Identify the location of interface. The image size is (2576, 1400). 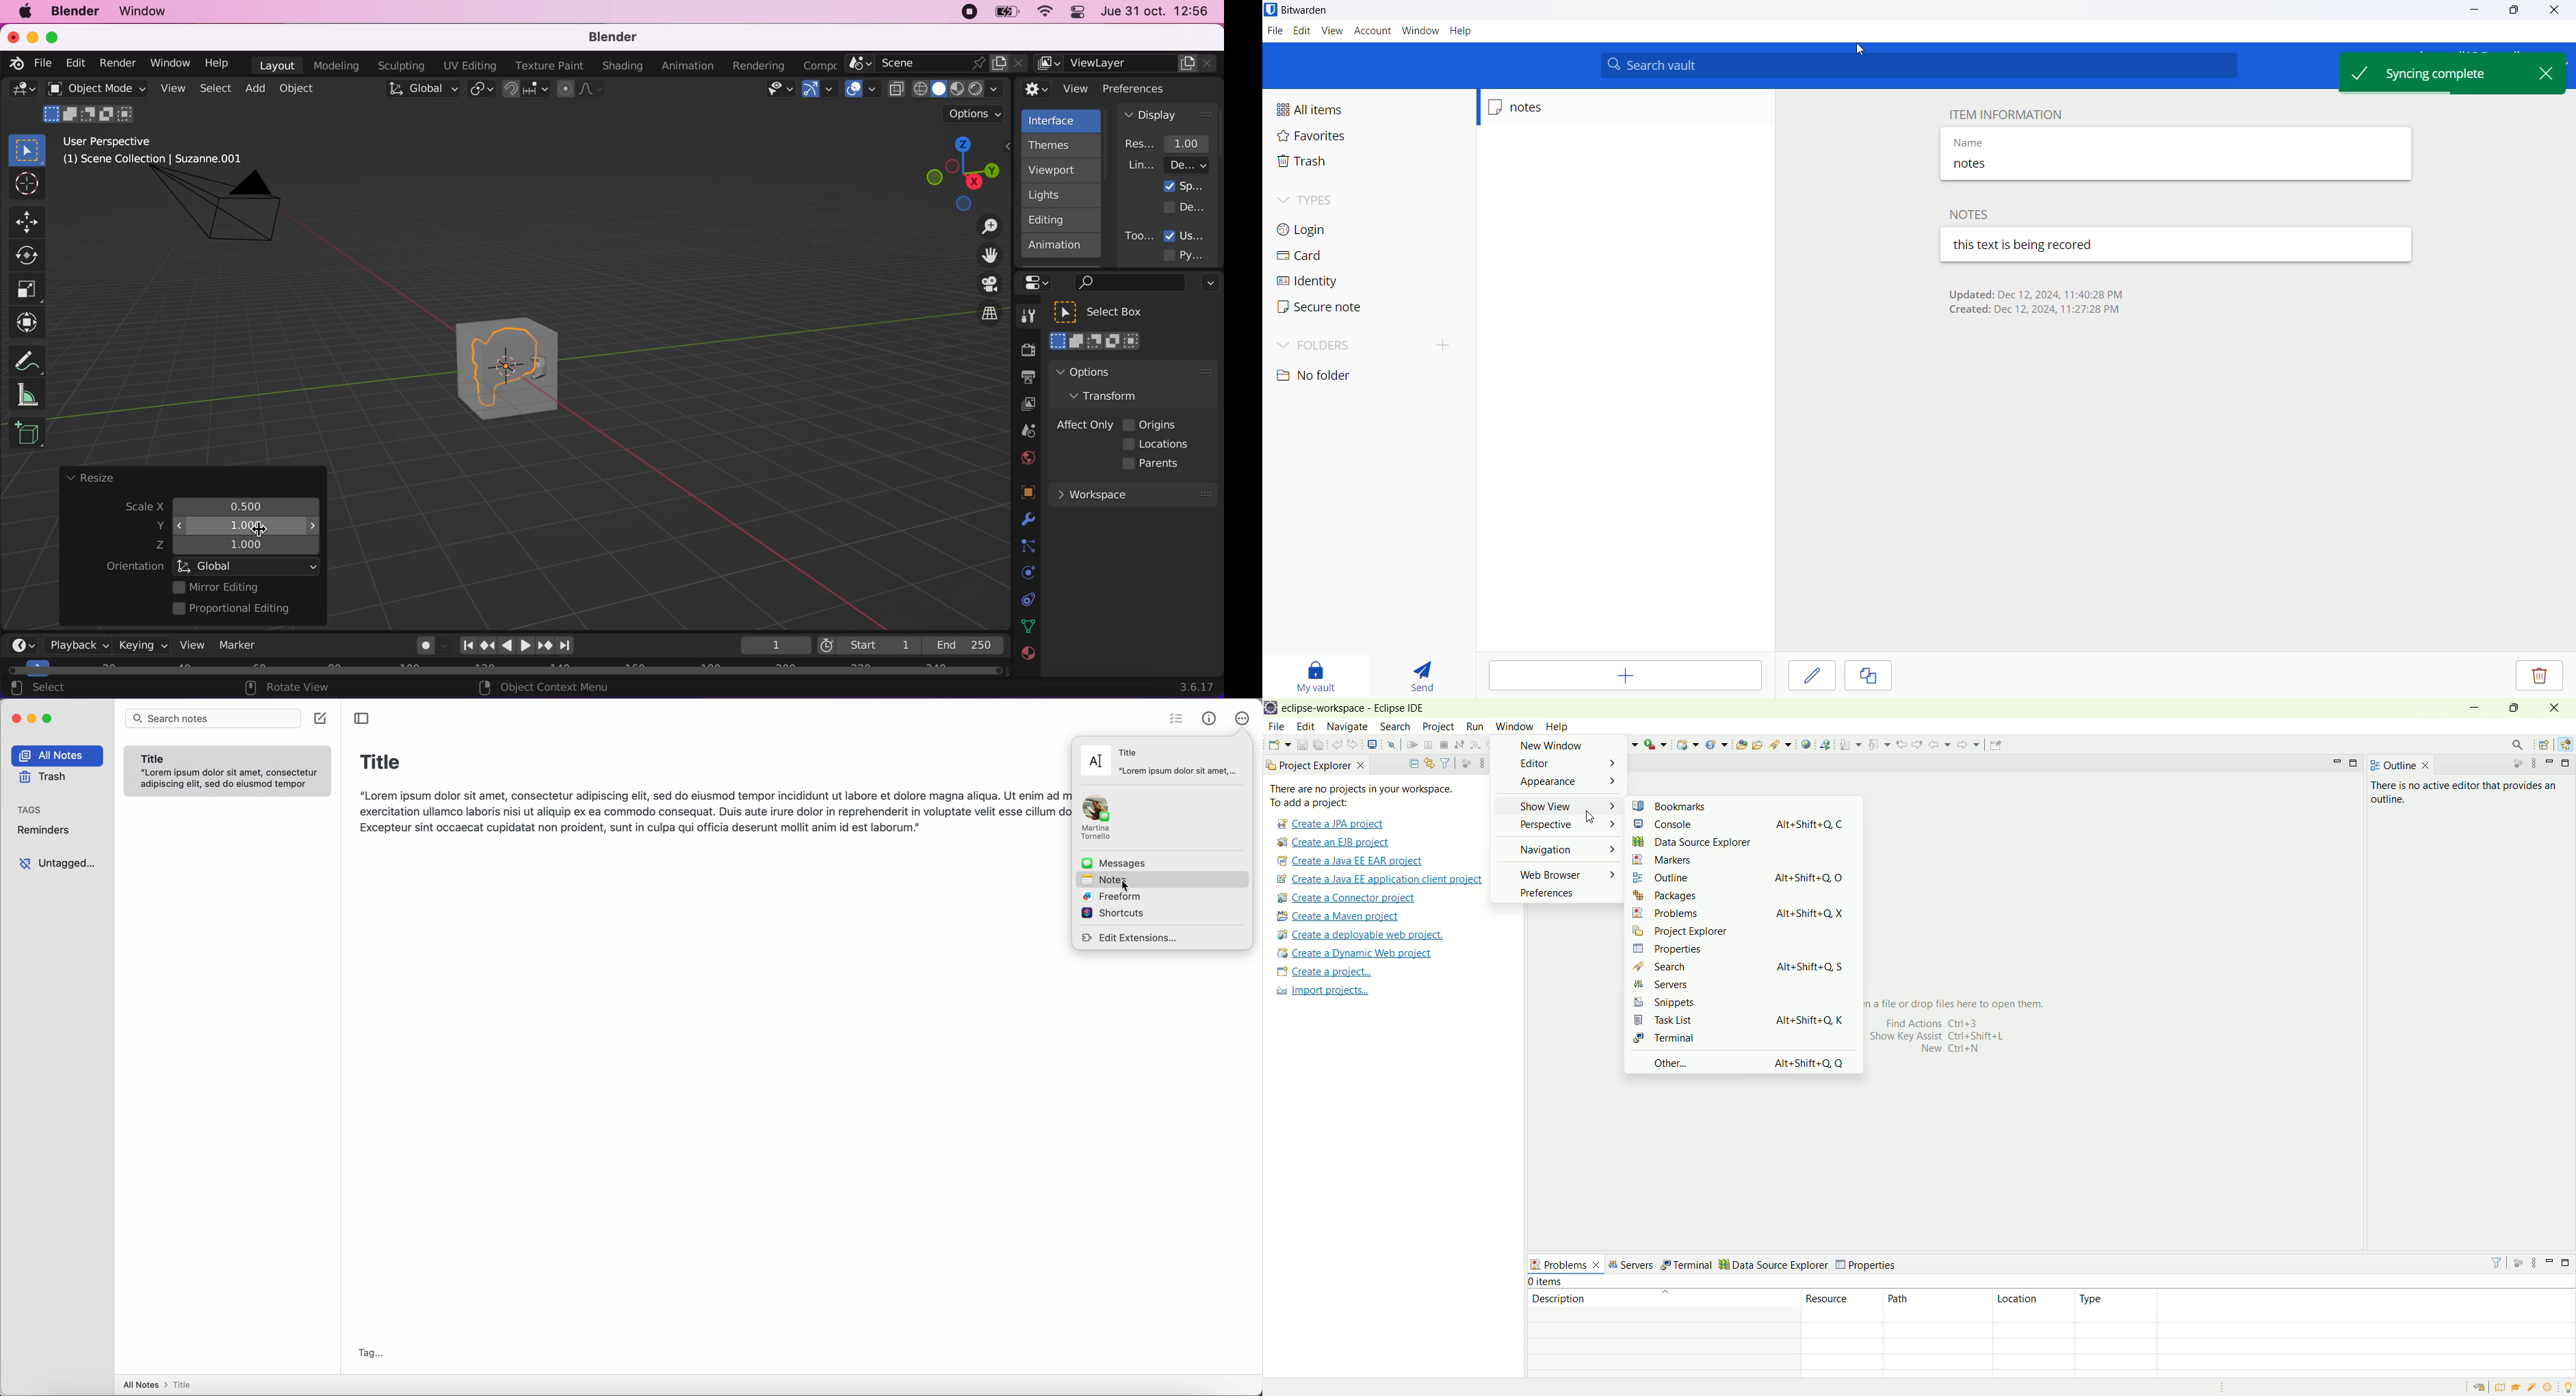
(1063, 119).